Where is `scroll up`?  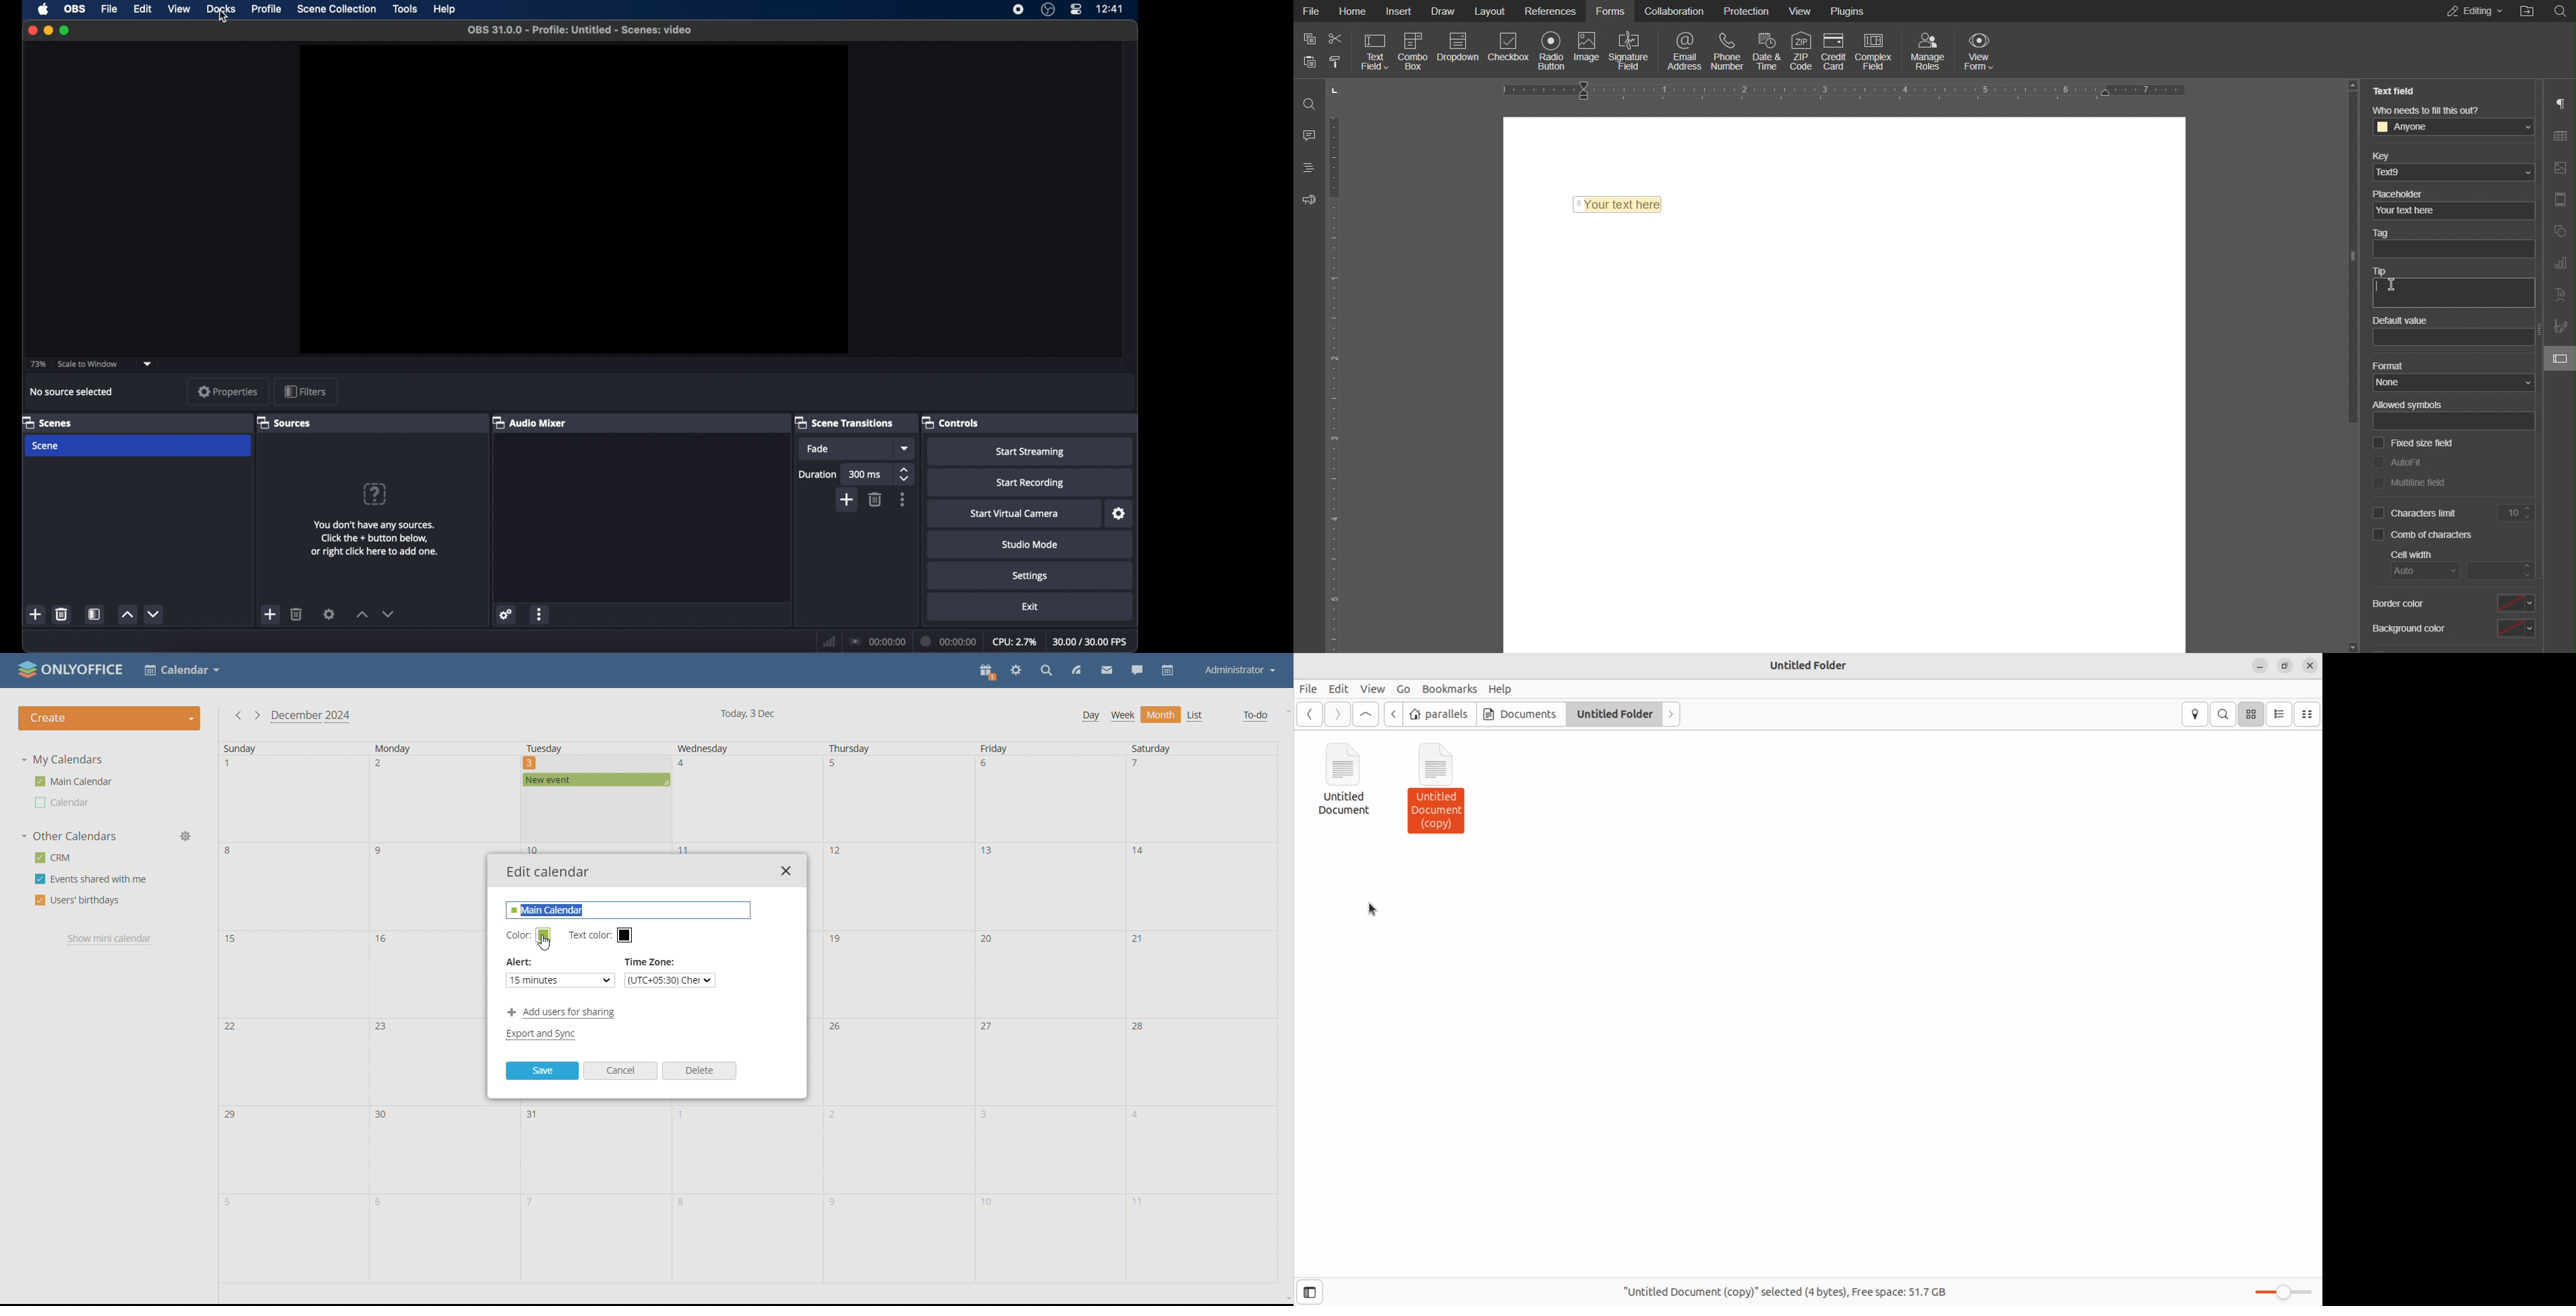 scroll up is located at coordinates (1285, 710).